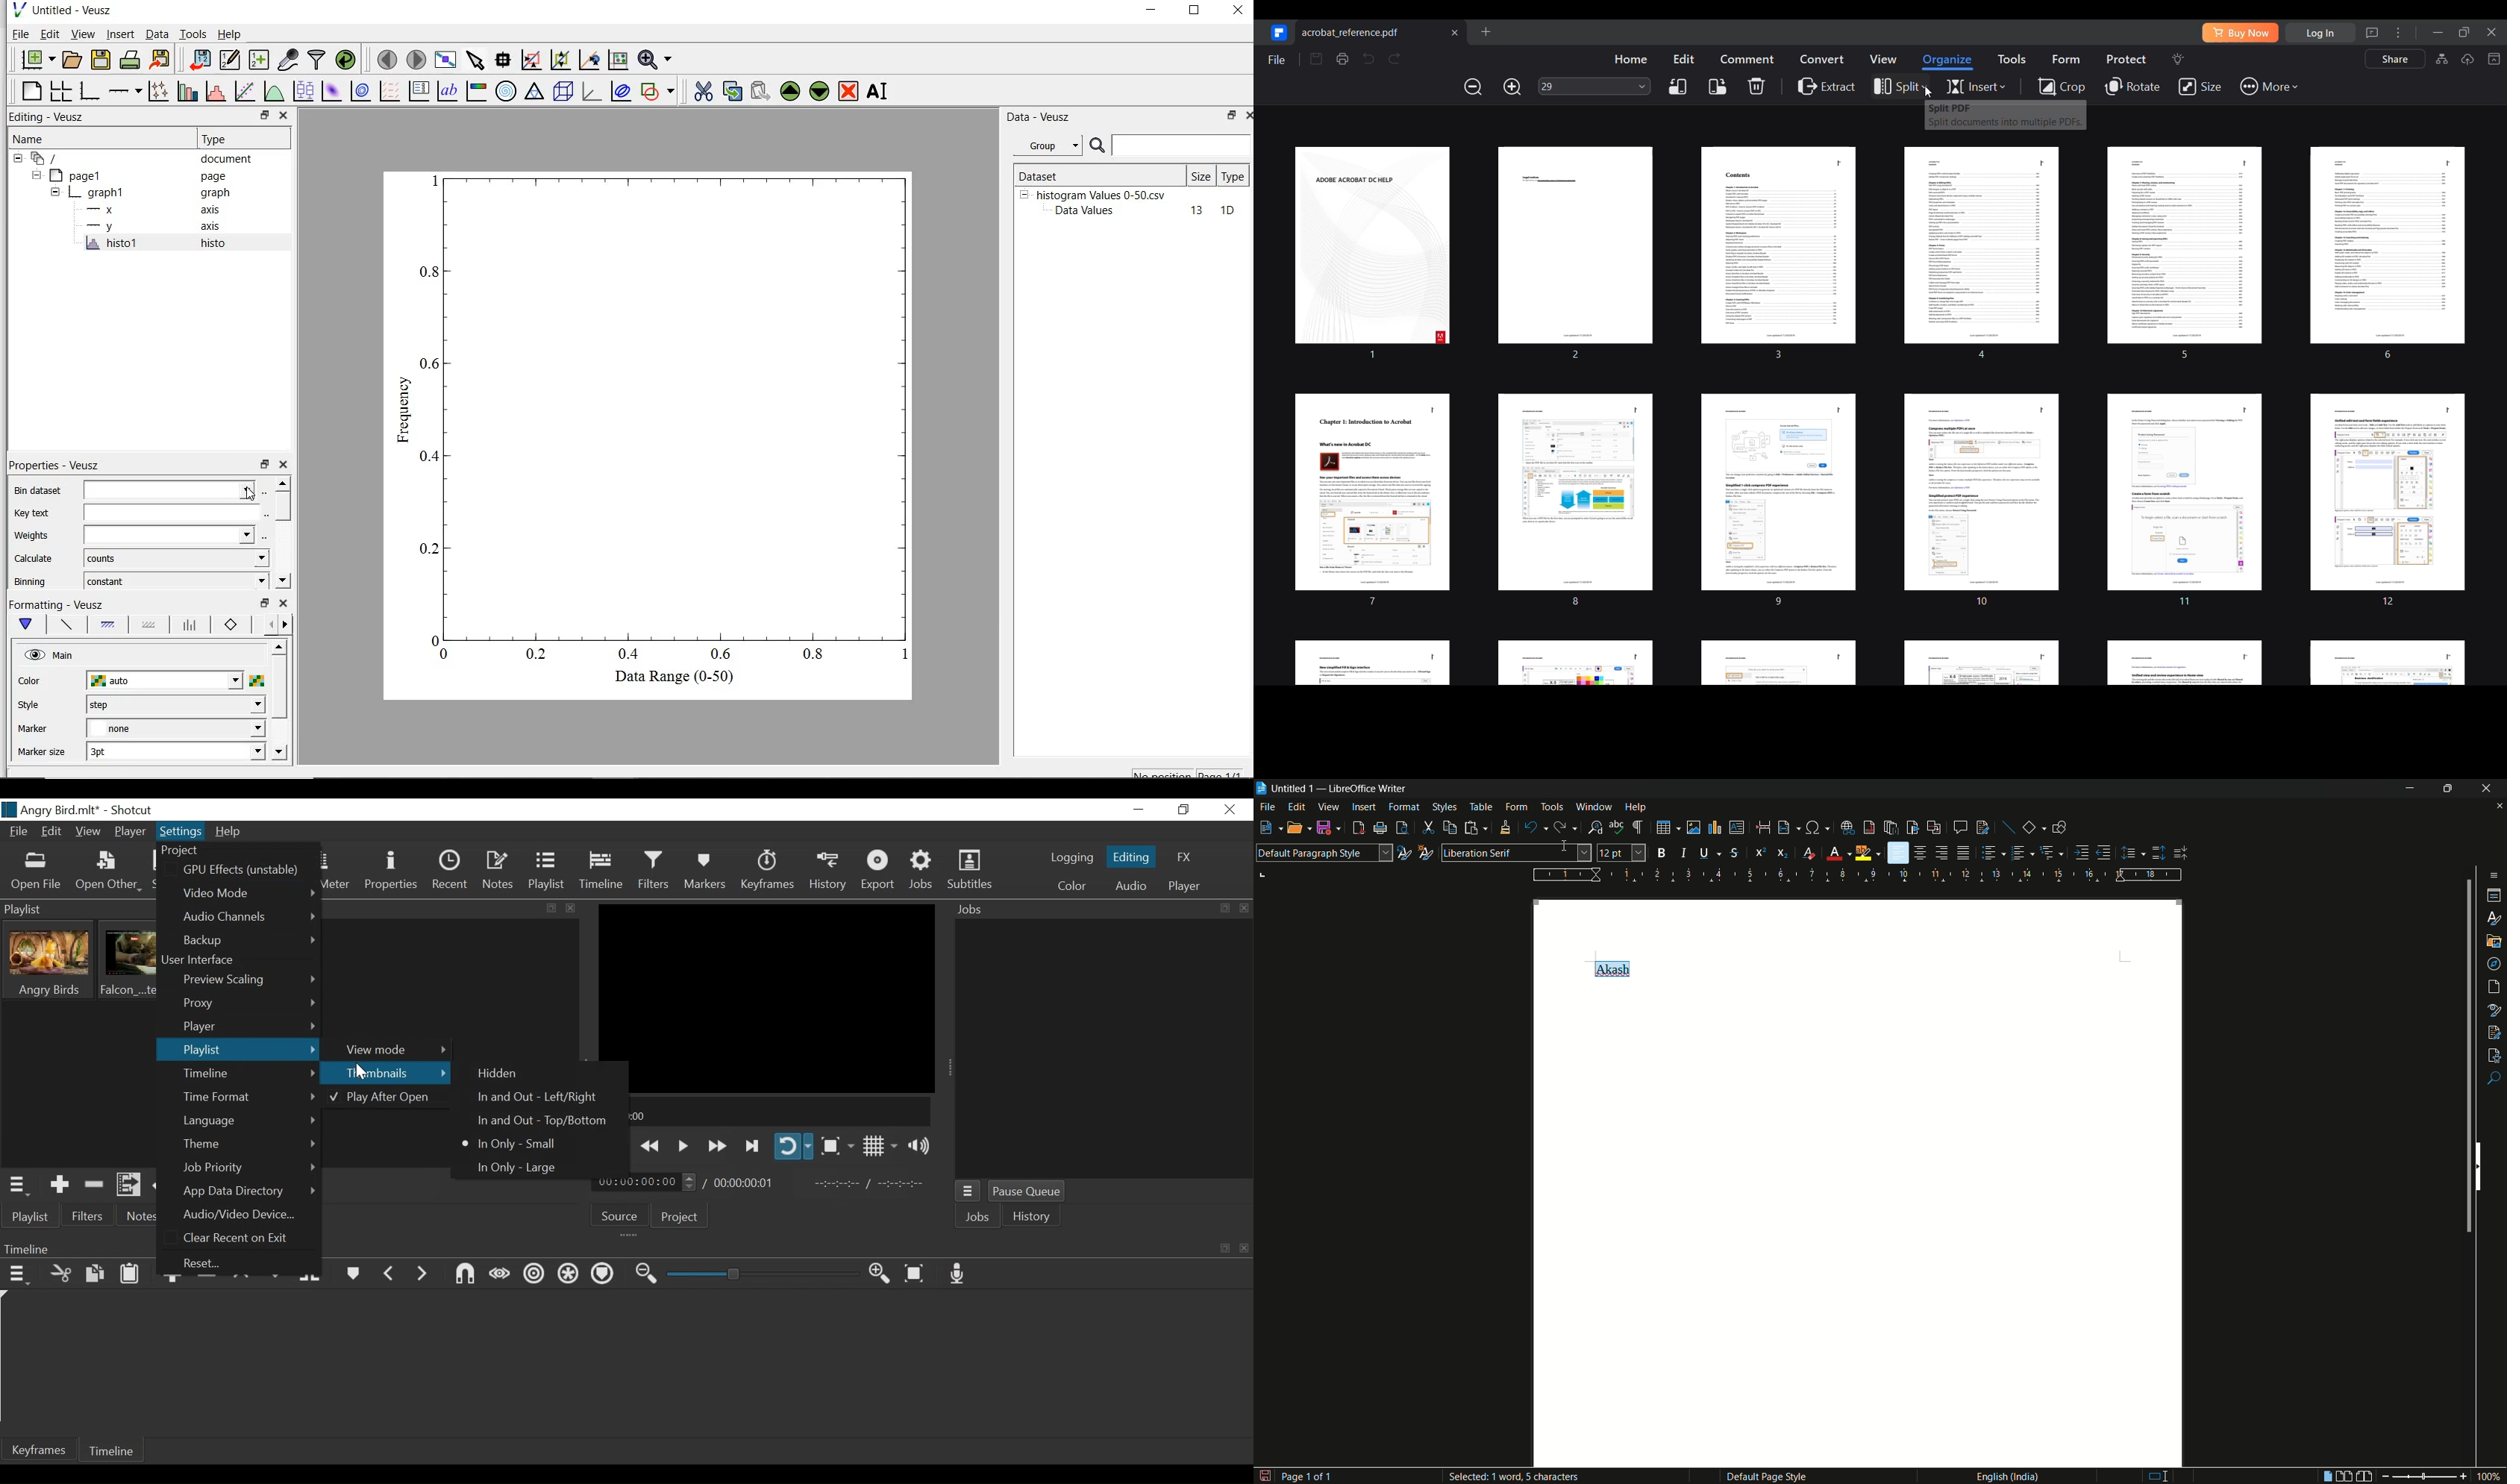 Image resolution: width=2520 pixels, height=1484 pixels. I want to click on User Interface, so click(206, 962).